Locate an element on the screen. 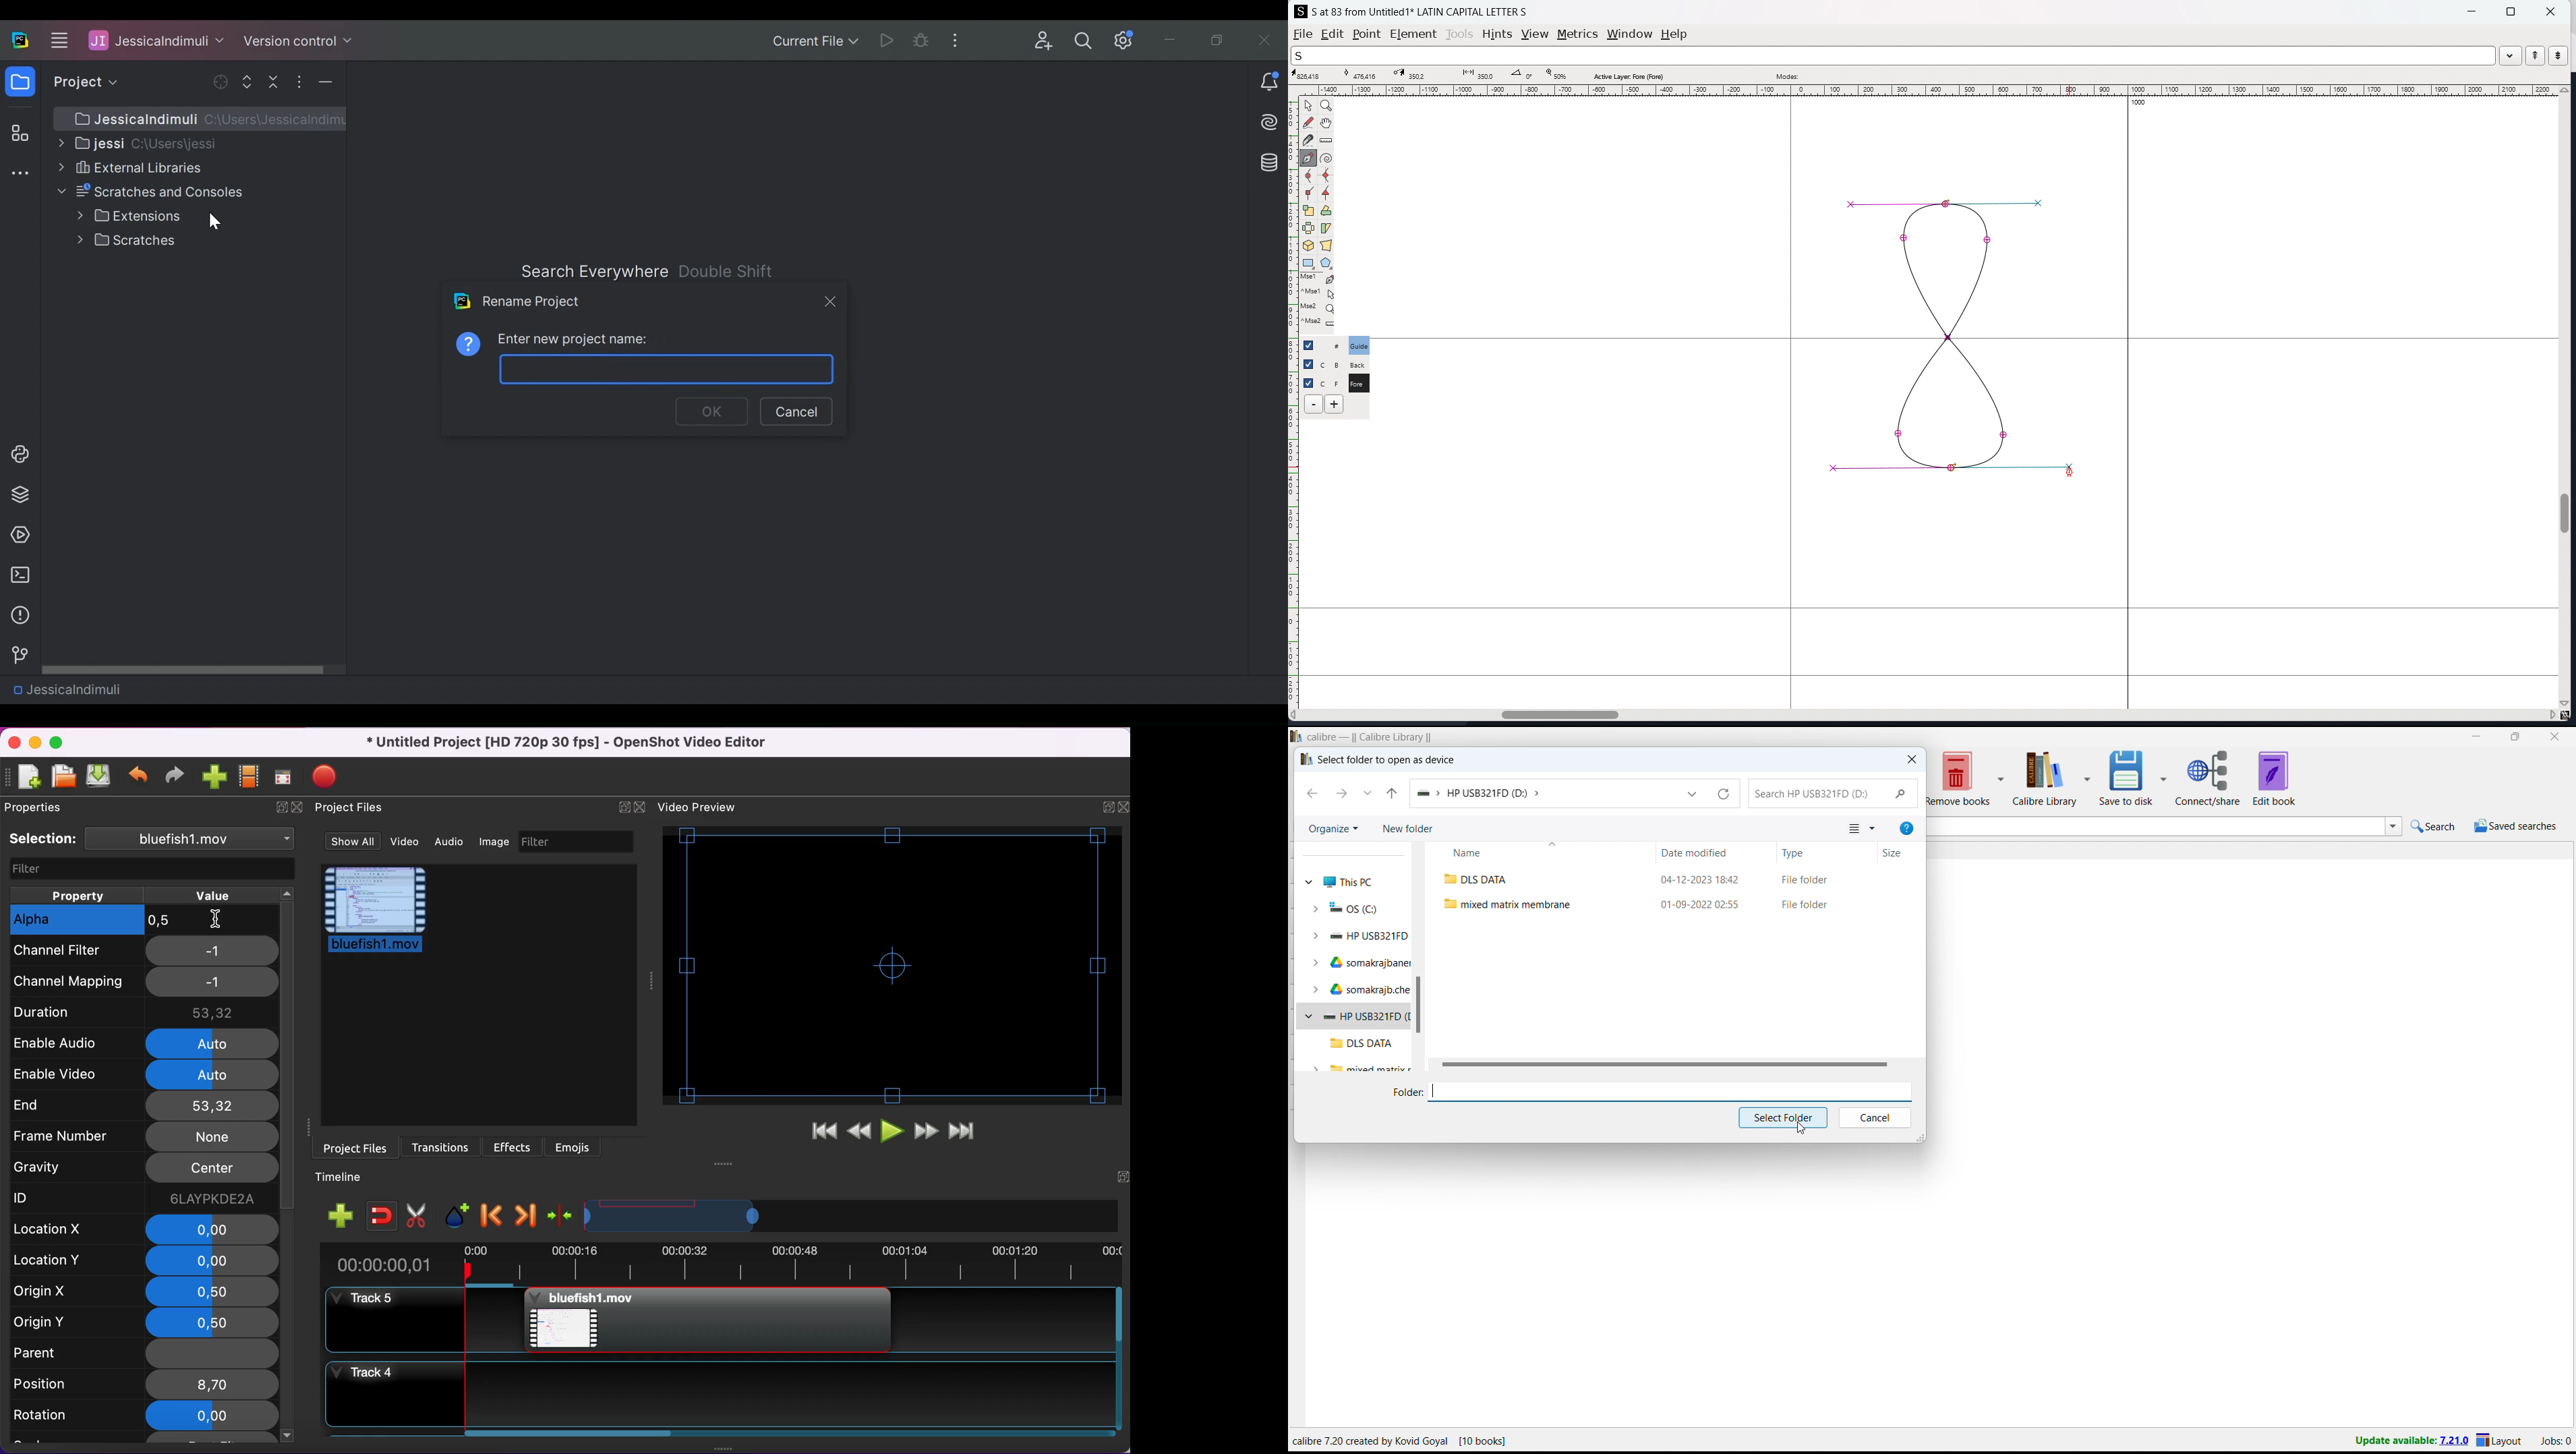 The height and width of the screenshot is (1456, 2576). view is located at coordinates (1861, 829).